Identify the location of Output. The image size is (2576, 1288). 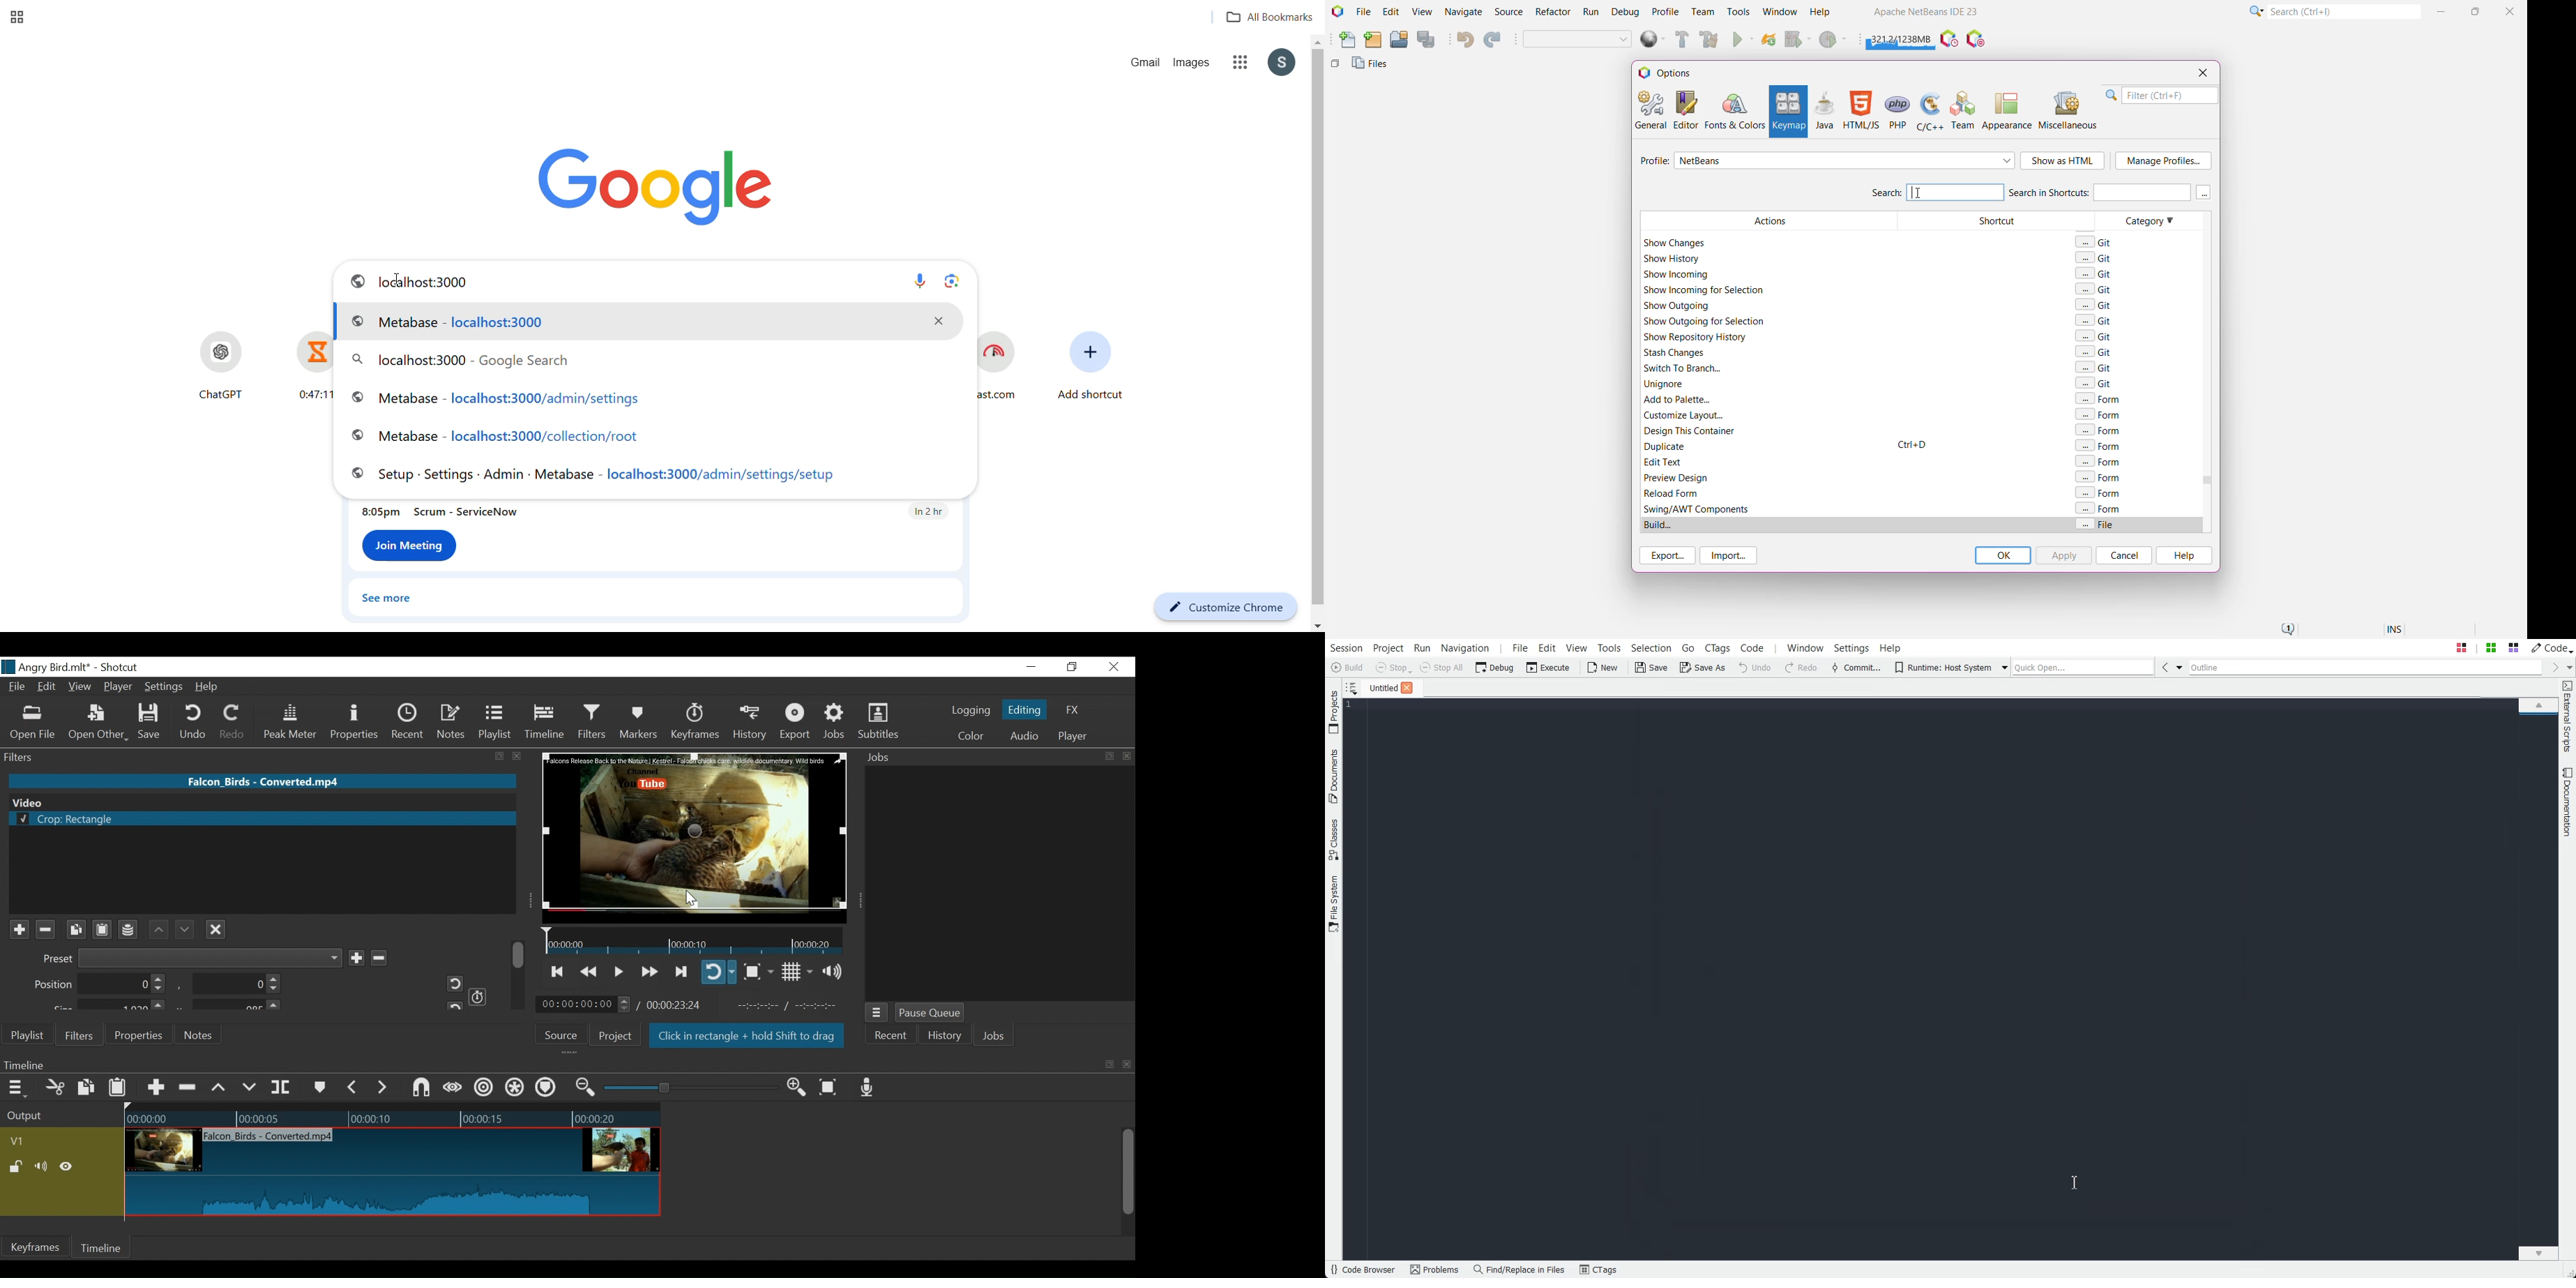
(60, 1116).